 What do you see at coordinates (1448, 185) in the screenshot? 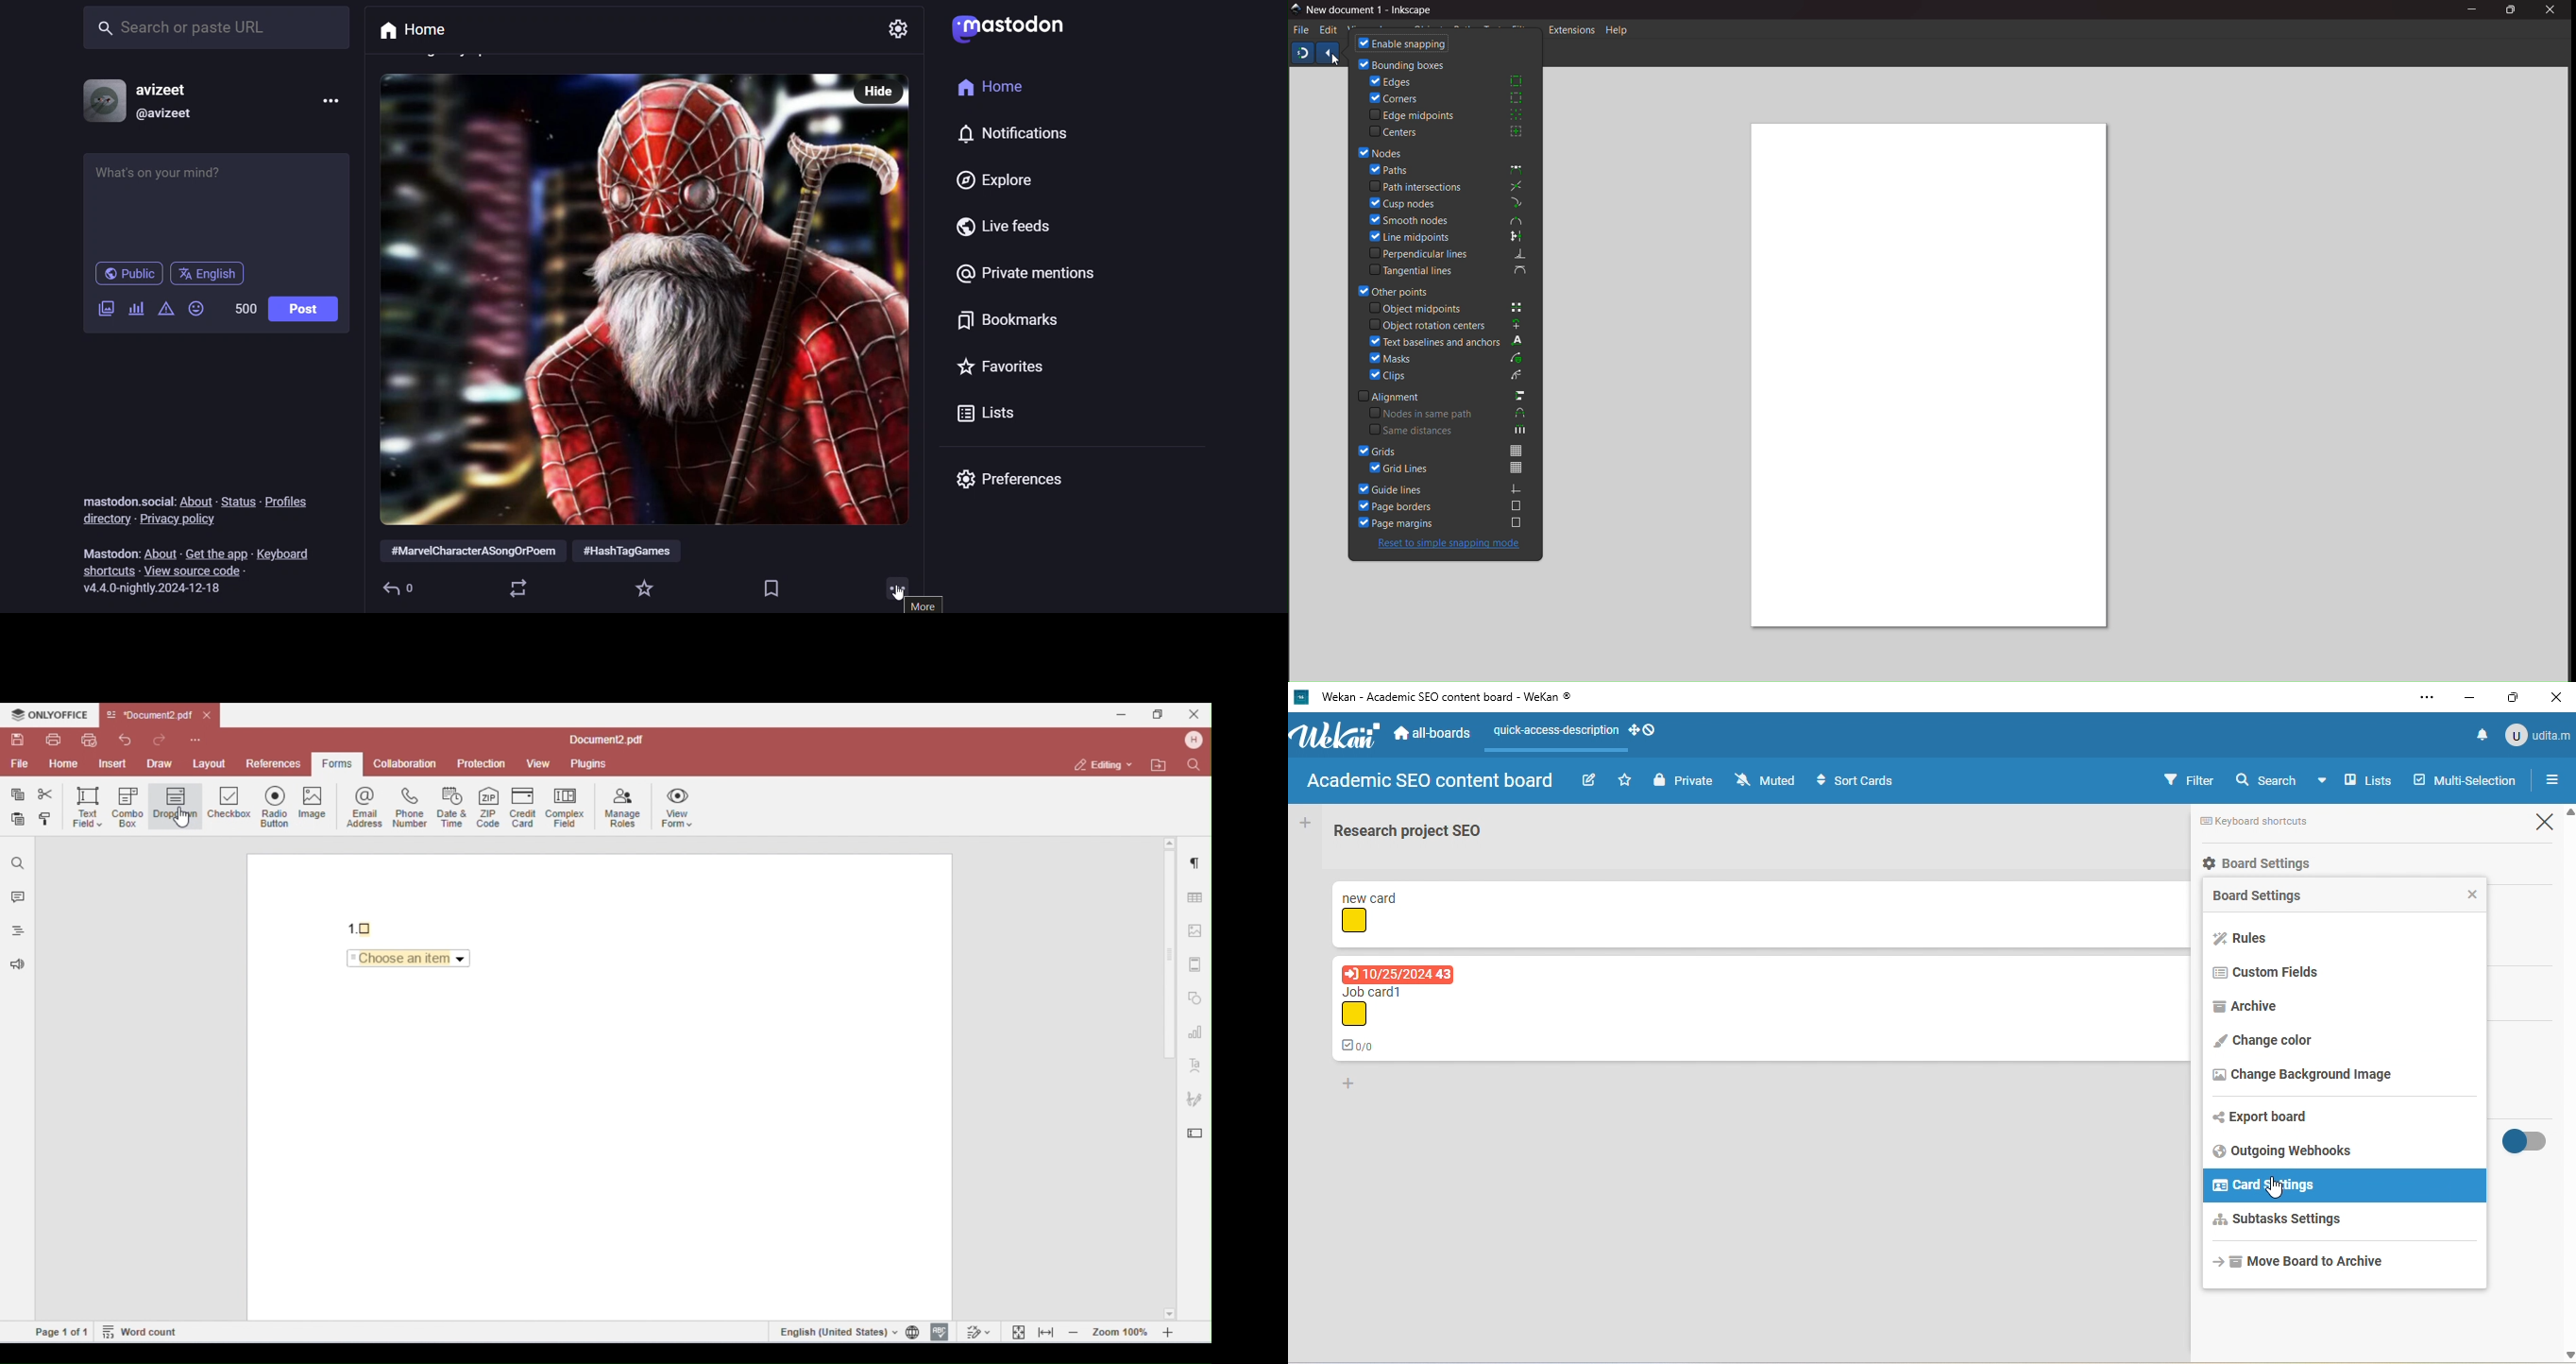
I see `path intersection` at bounding box center [1448, 185].